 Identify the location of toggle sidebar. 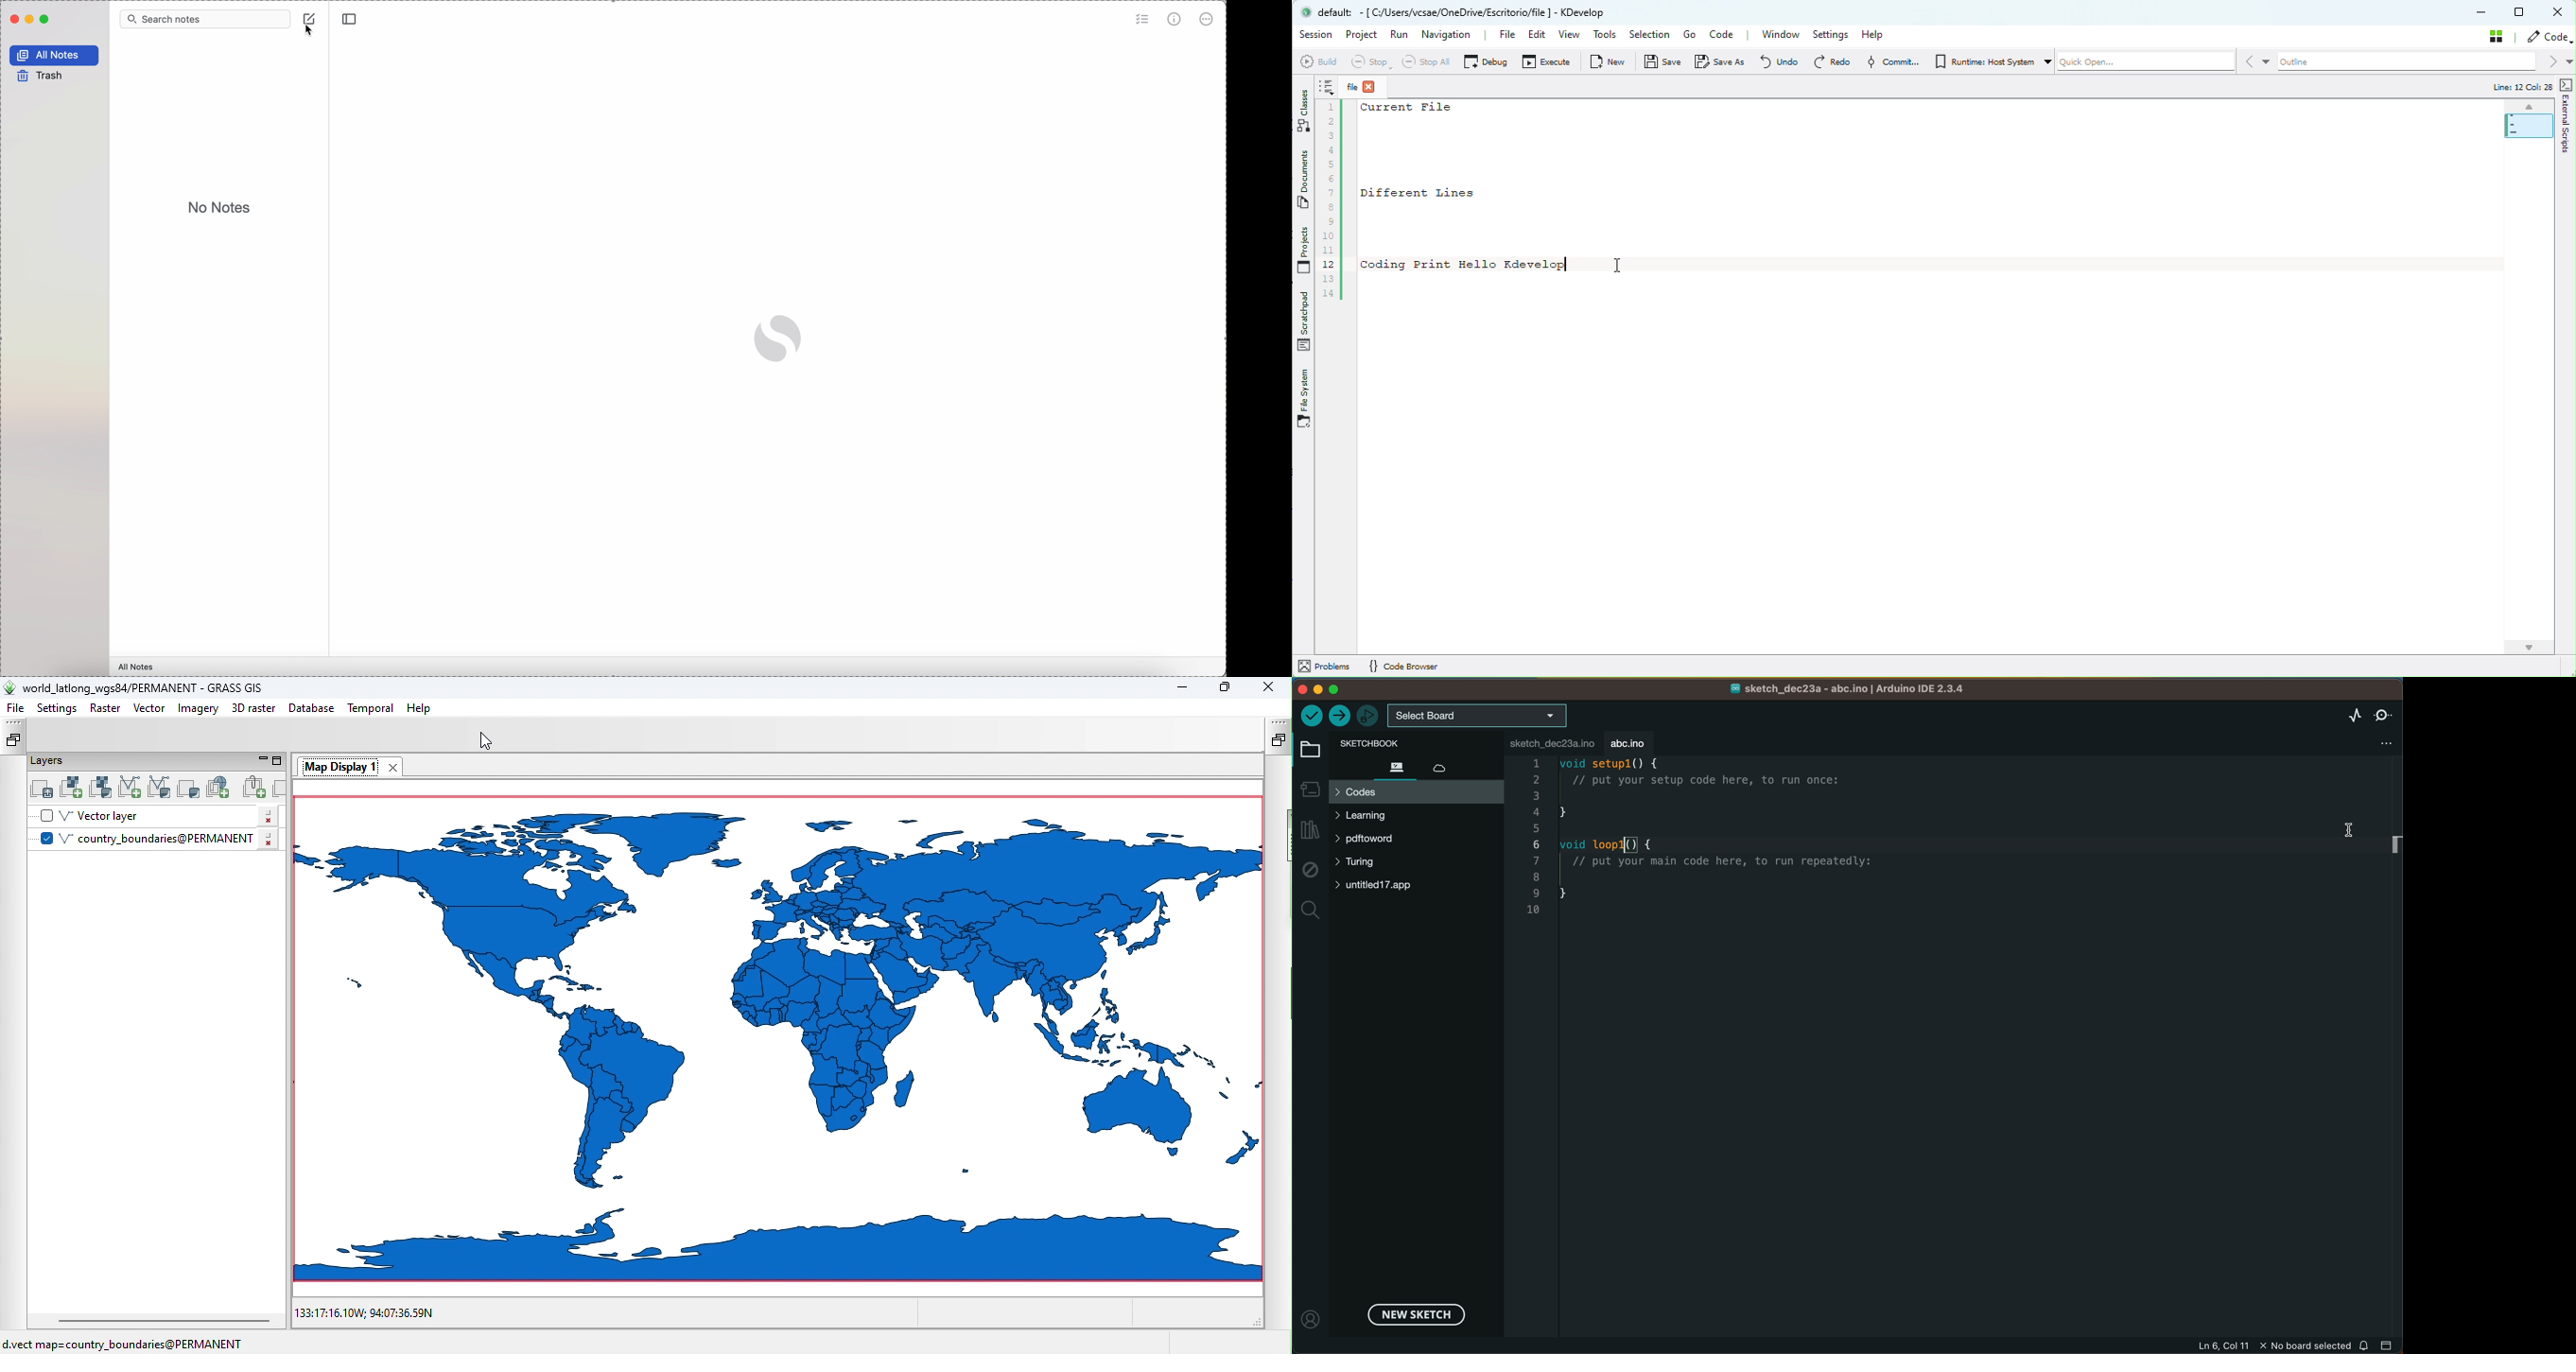
(350, 19).